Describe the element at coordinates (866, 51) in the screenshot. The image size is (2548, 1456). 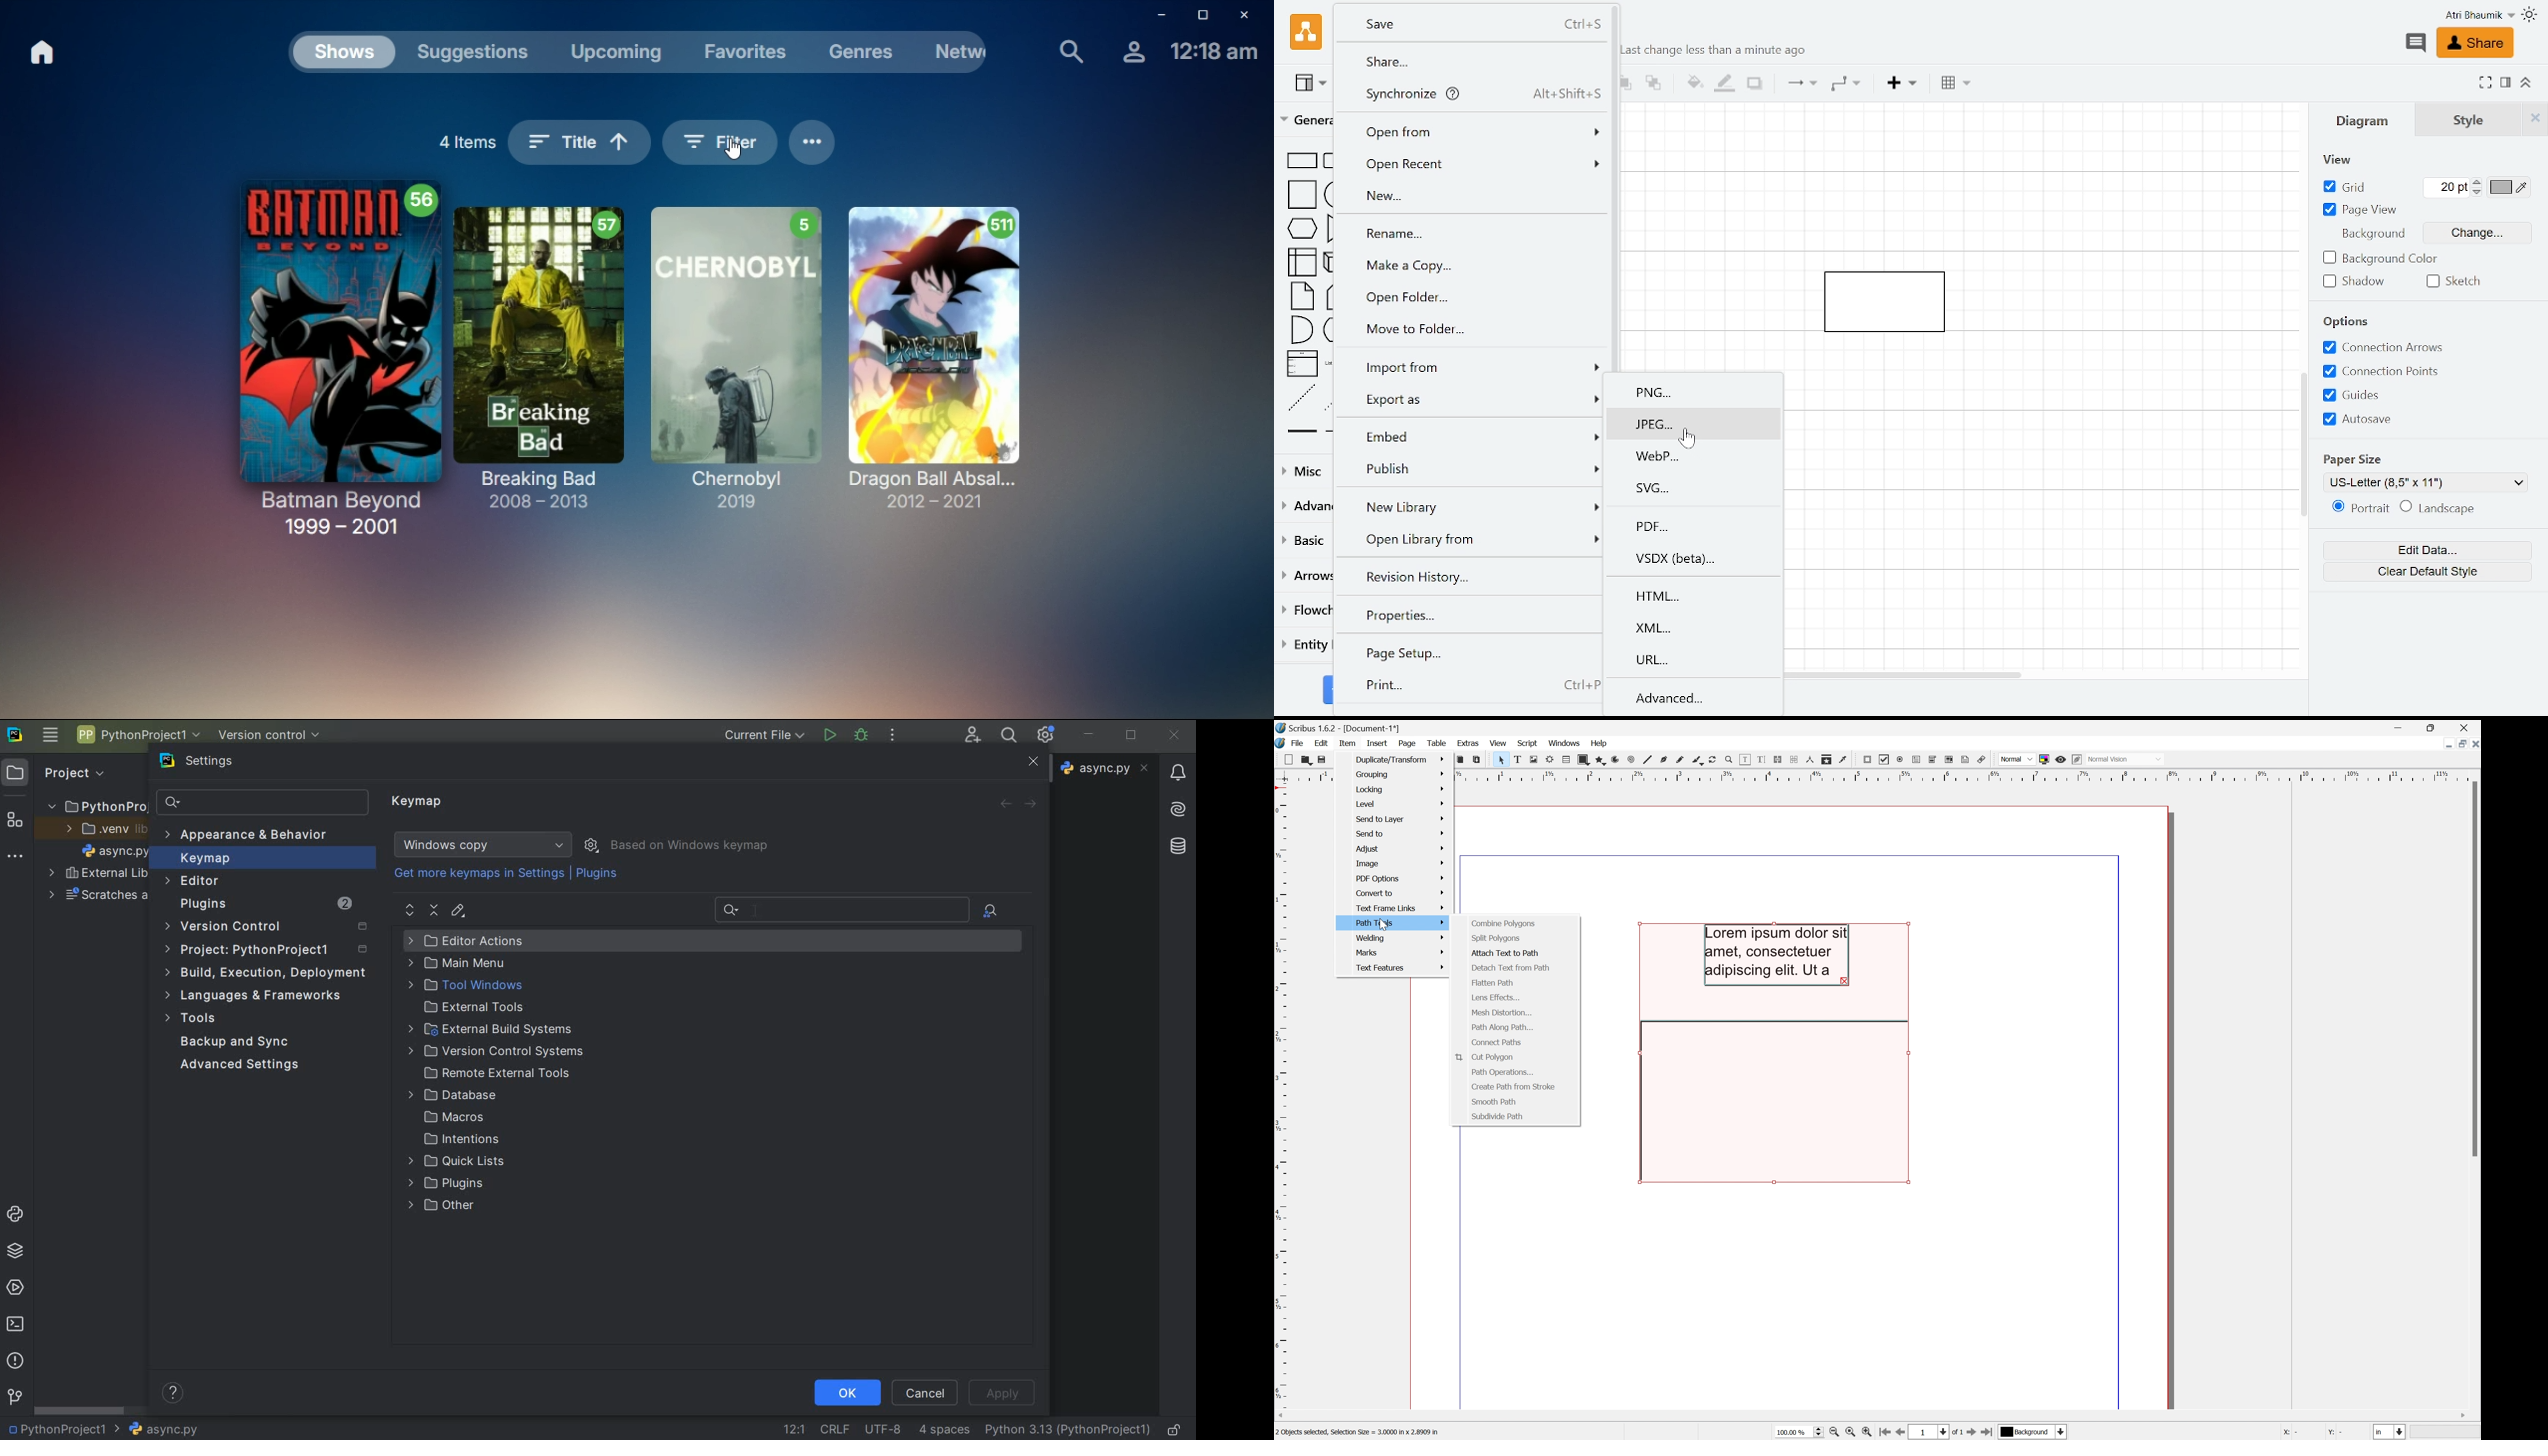
I see `genres` at that location.